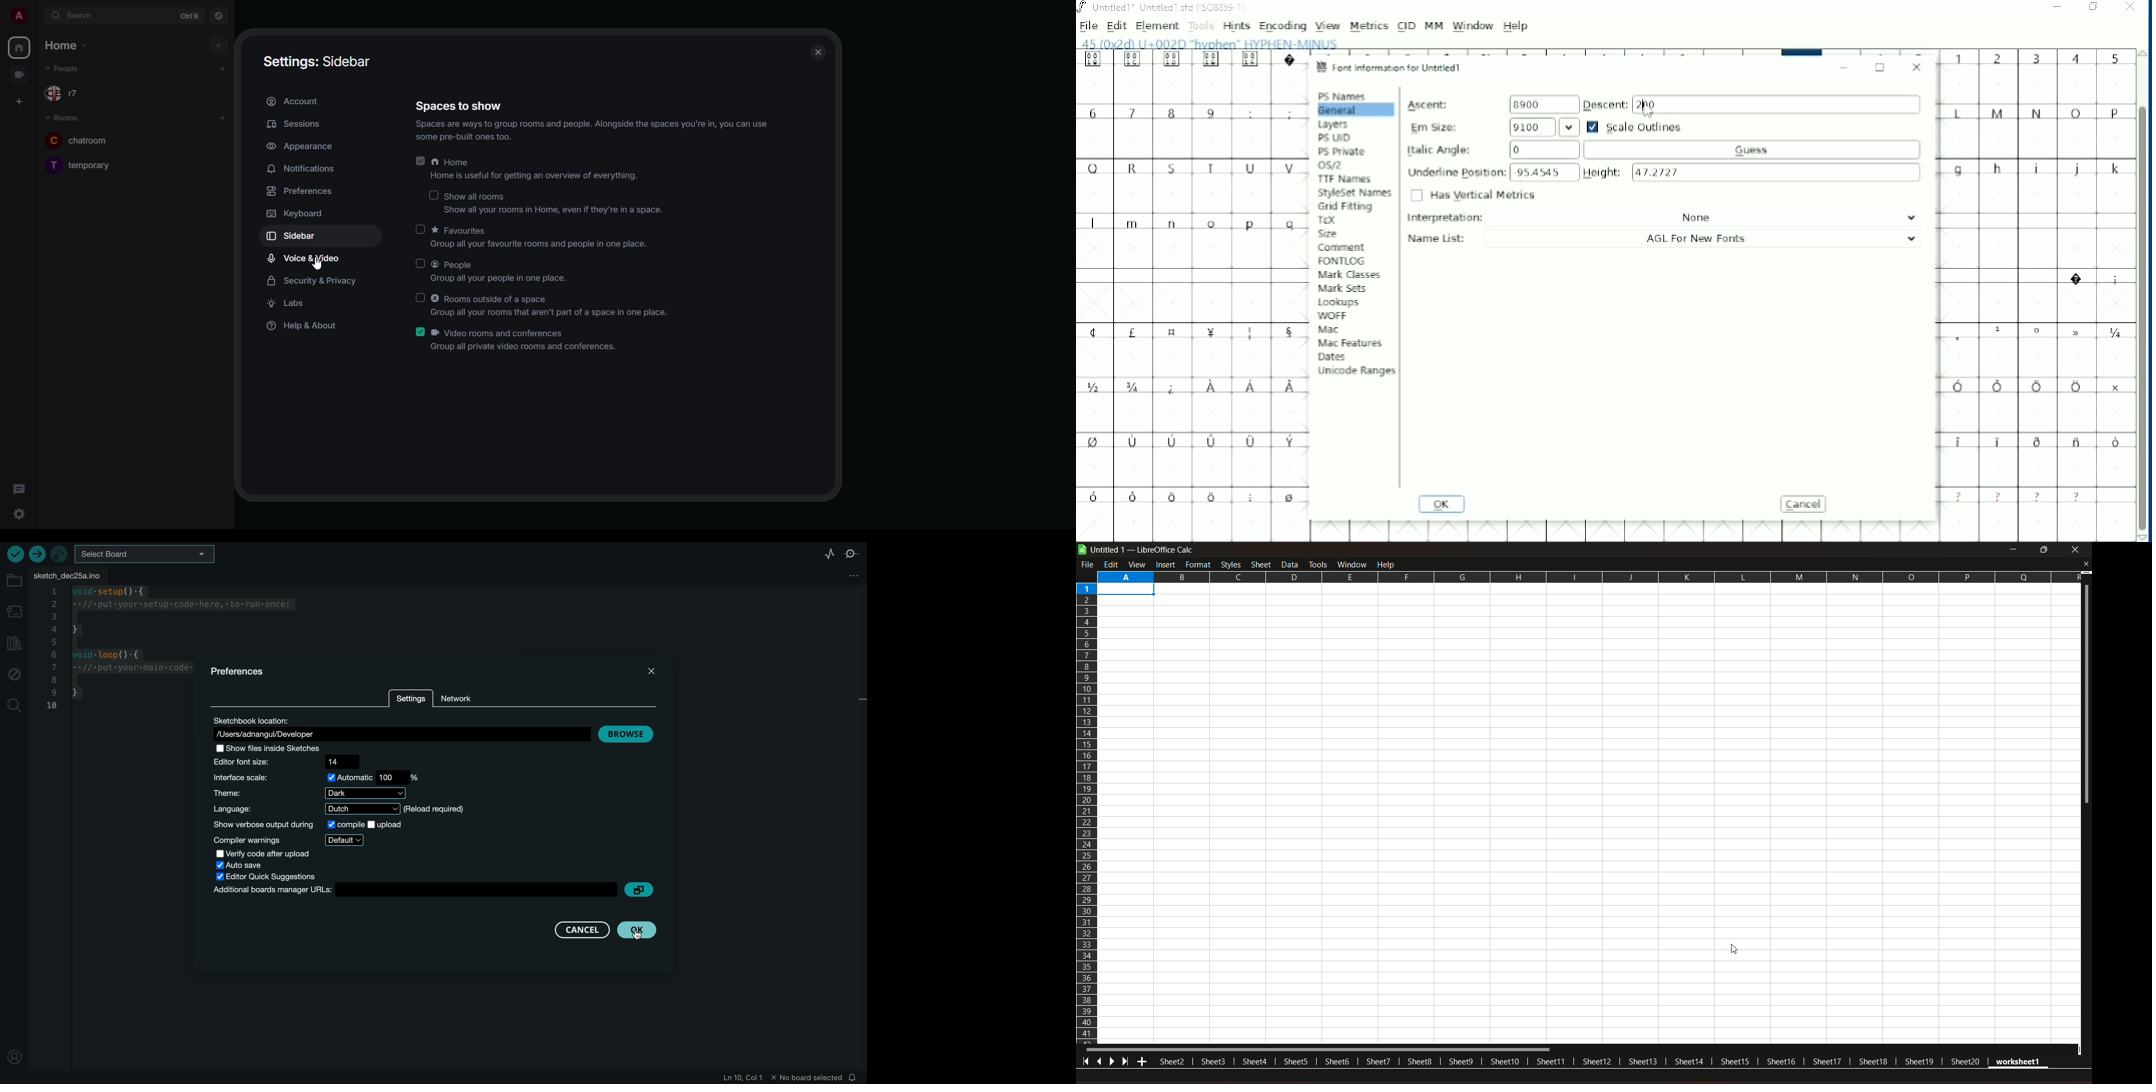  I want to click on home, so click(540, 170).